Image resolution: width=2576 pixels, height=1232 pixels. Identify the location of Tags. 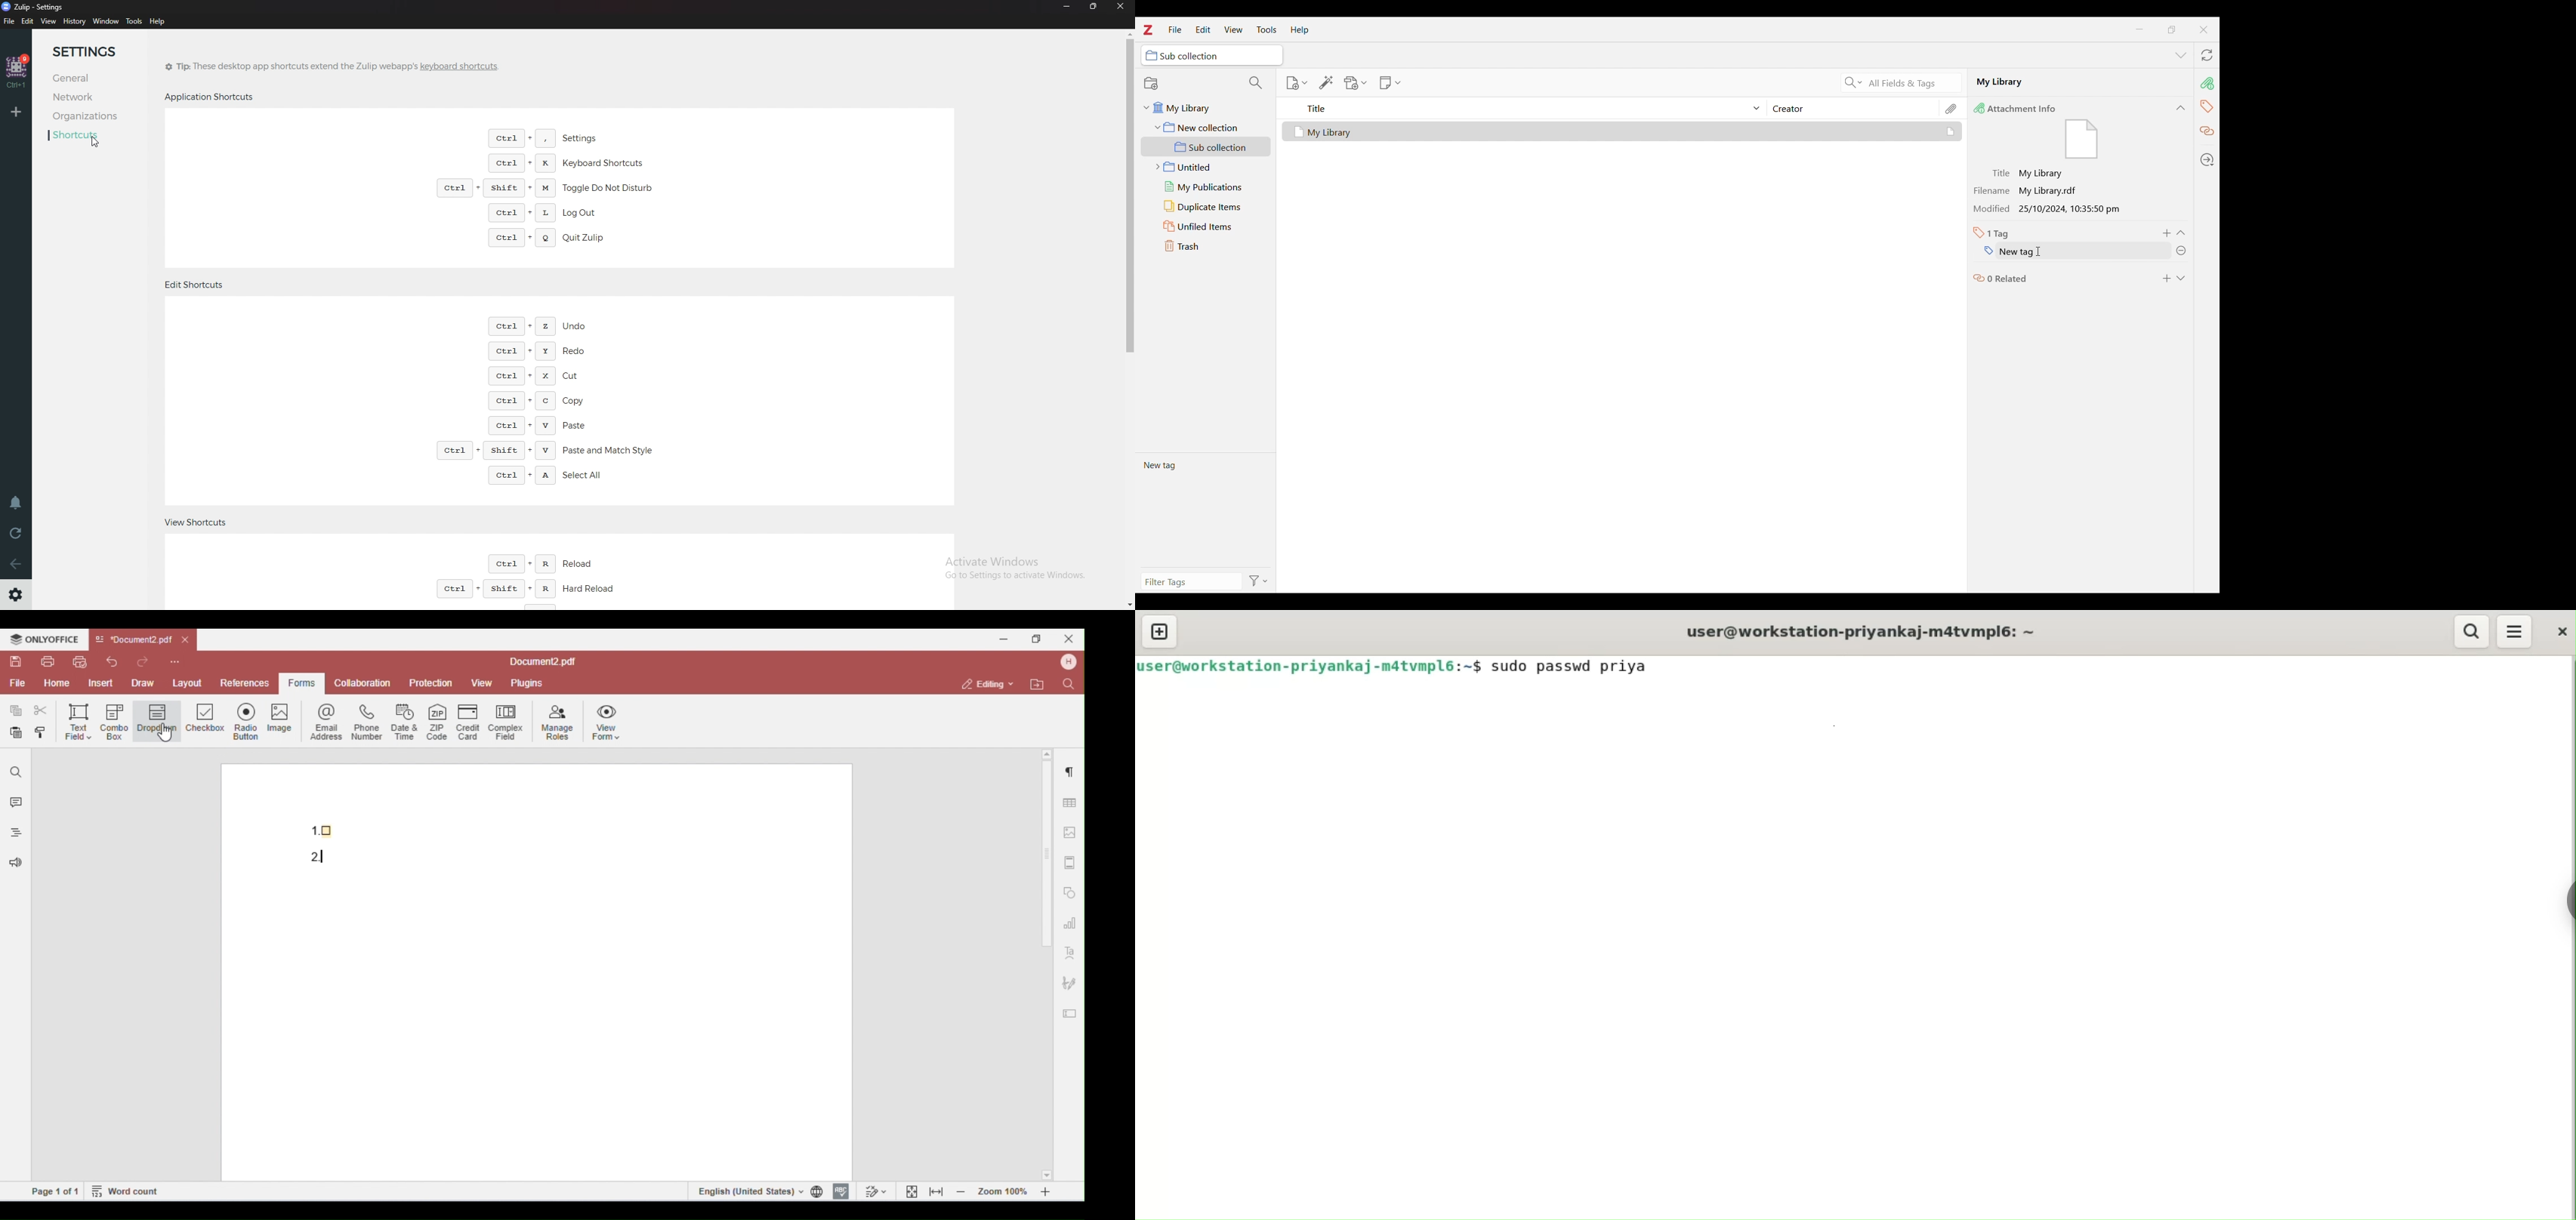
(2208, 107).